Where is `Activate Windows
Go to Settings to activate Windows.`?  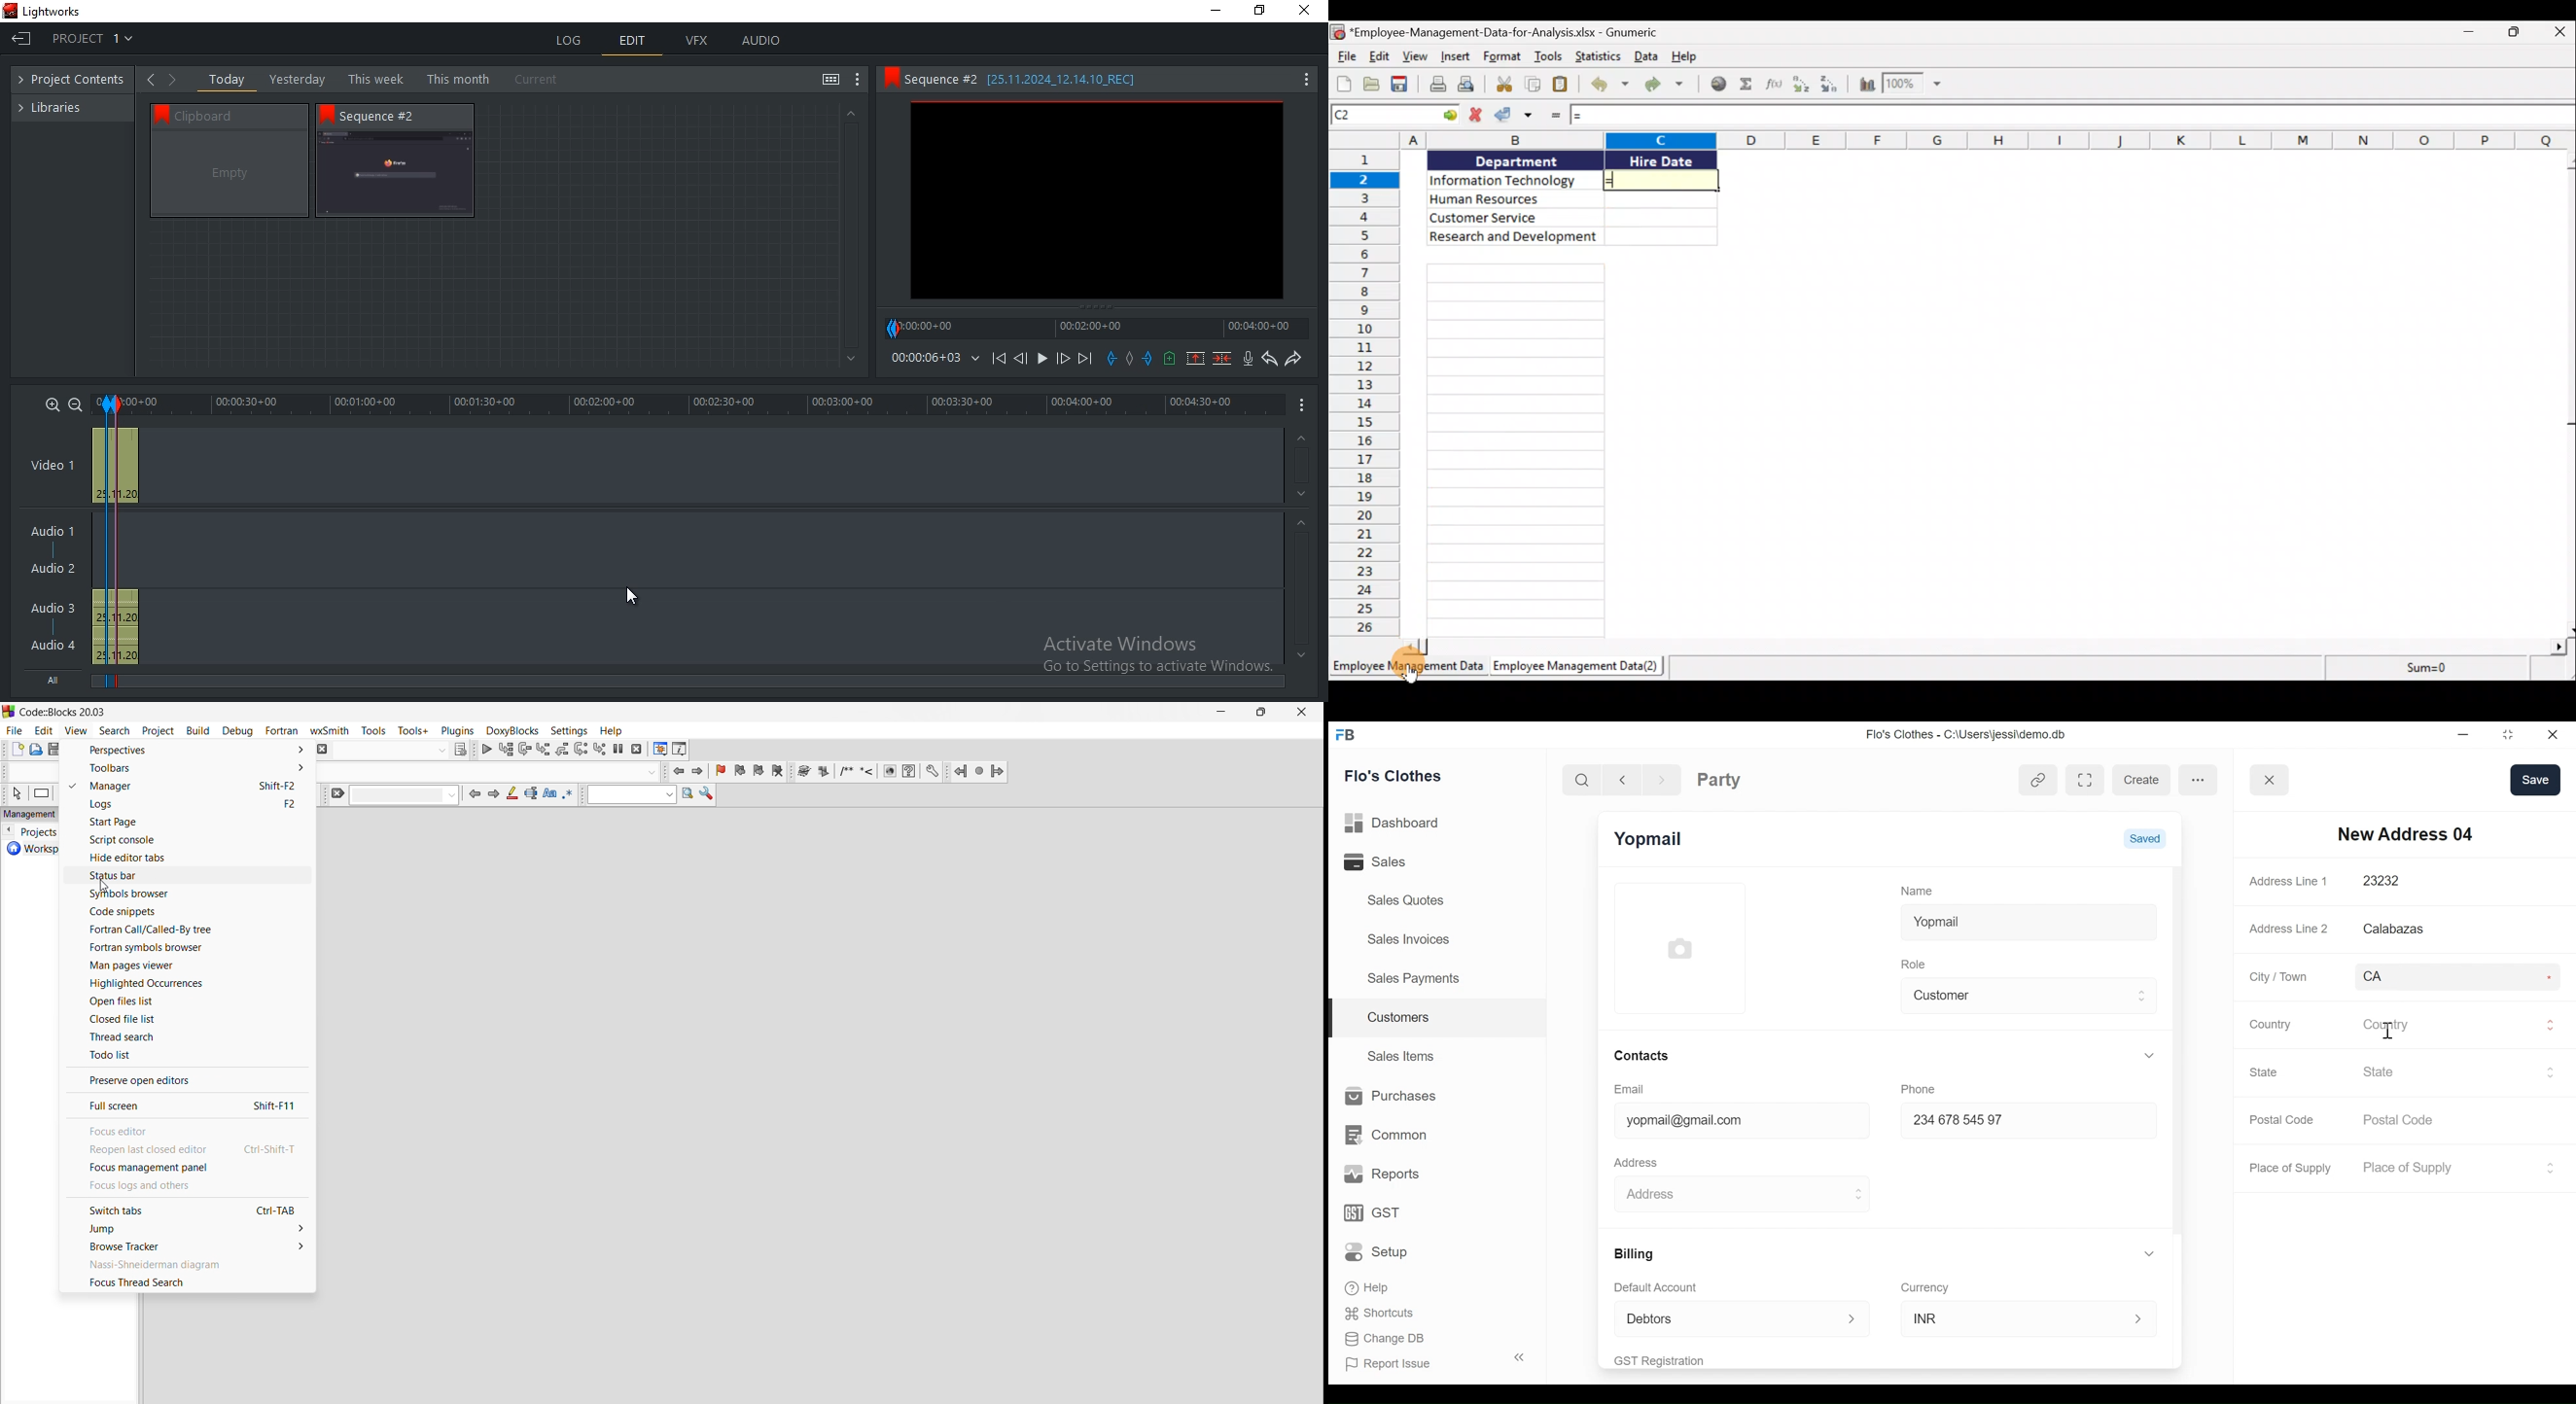 Activate Windows
Go to Settings to activate Windows. is located at coordinates (1157, 656).